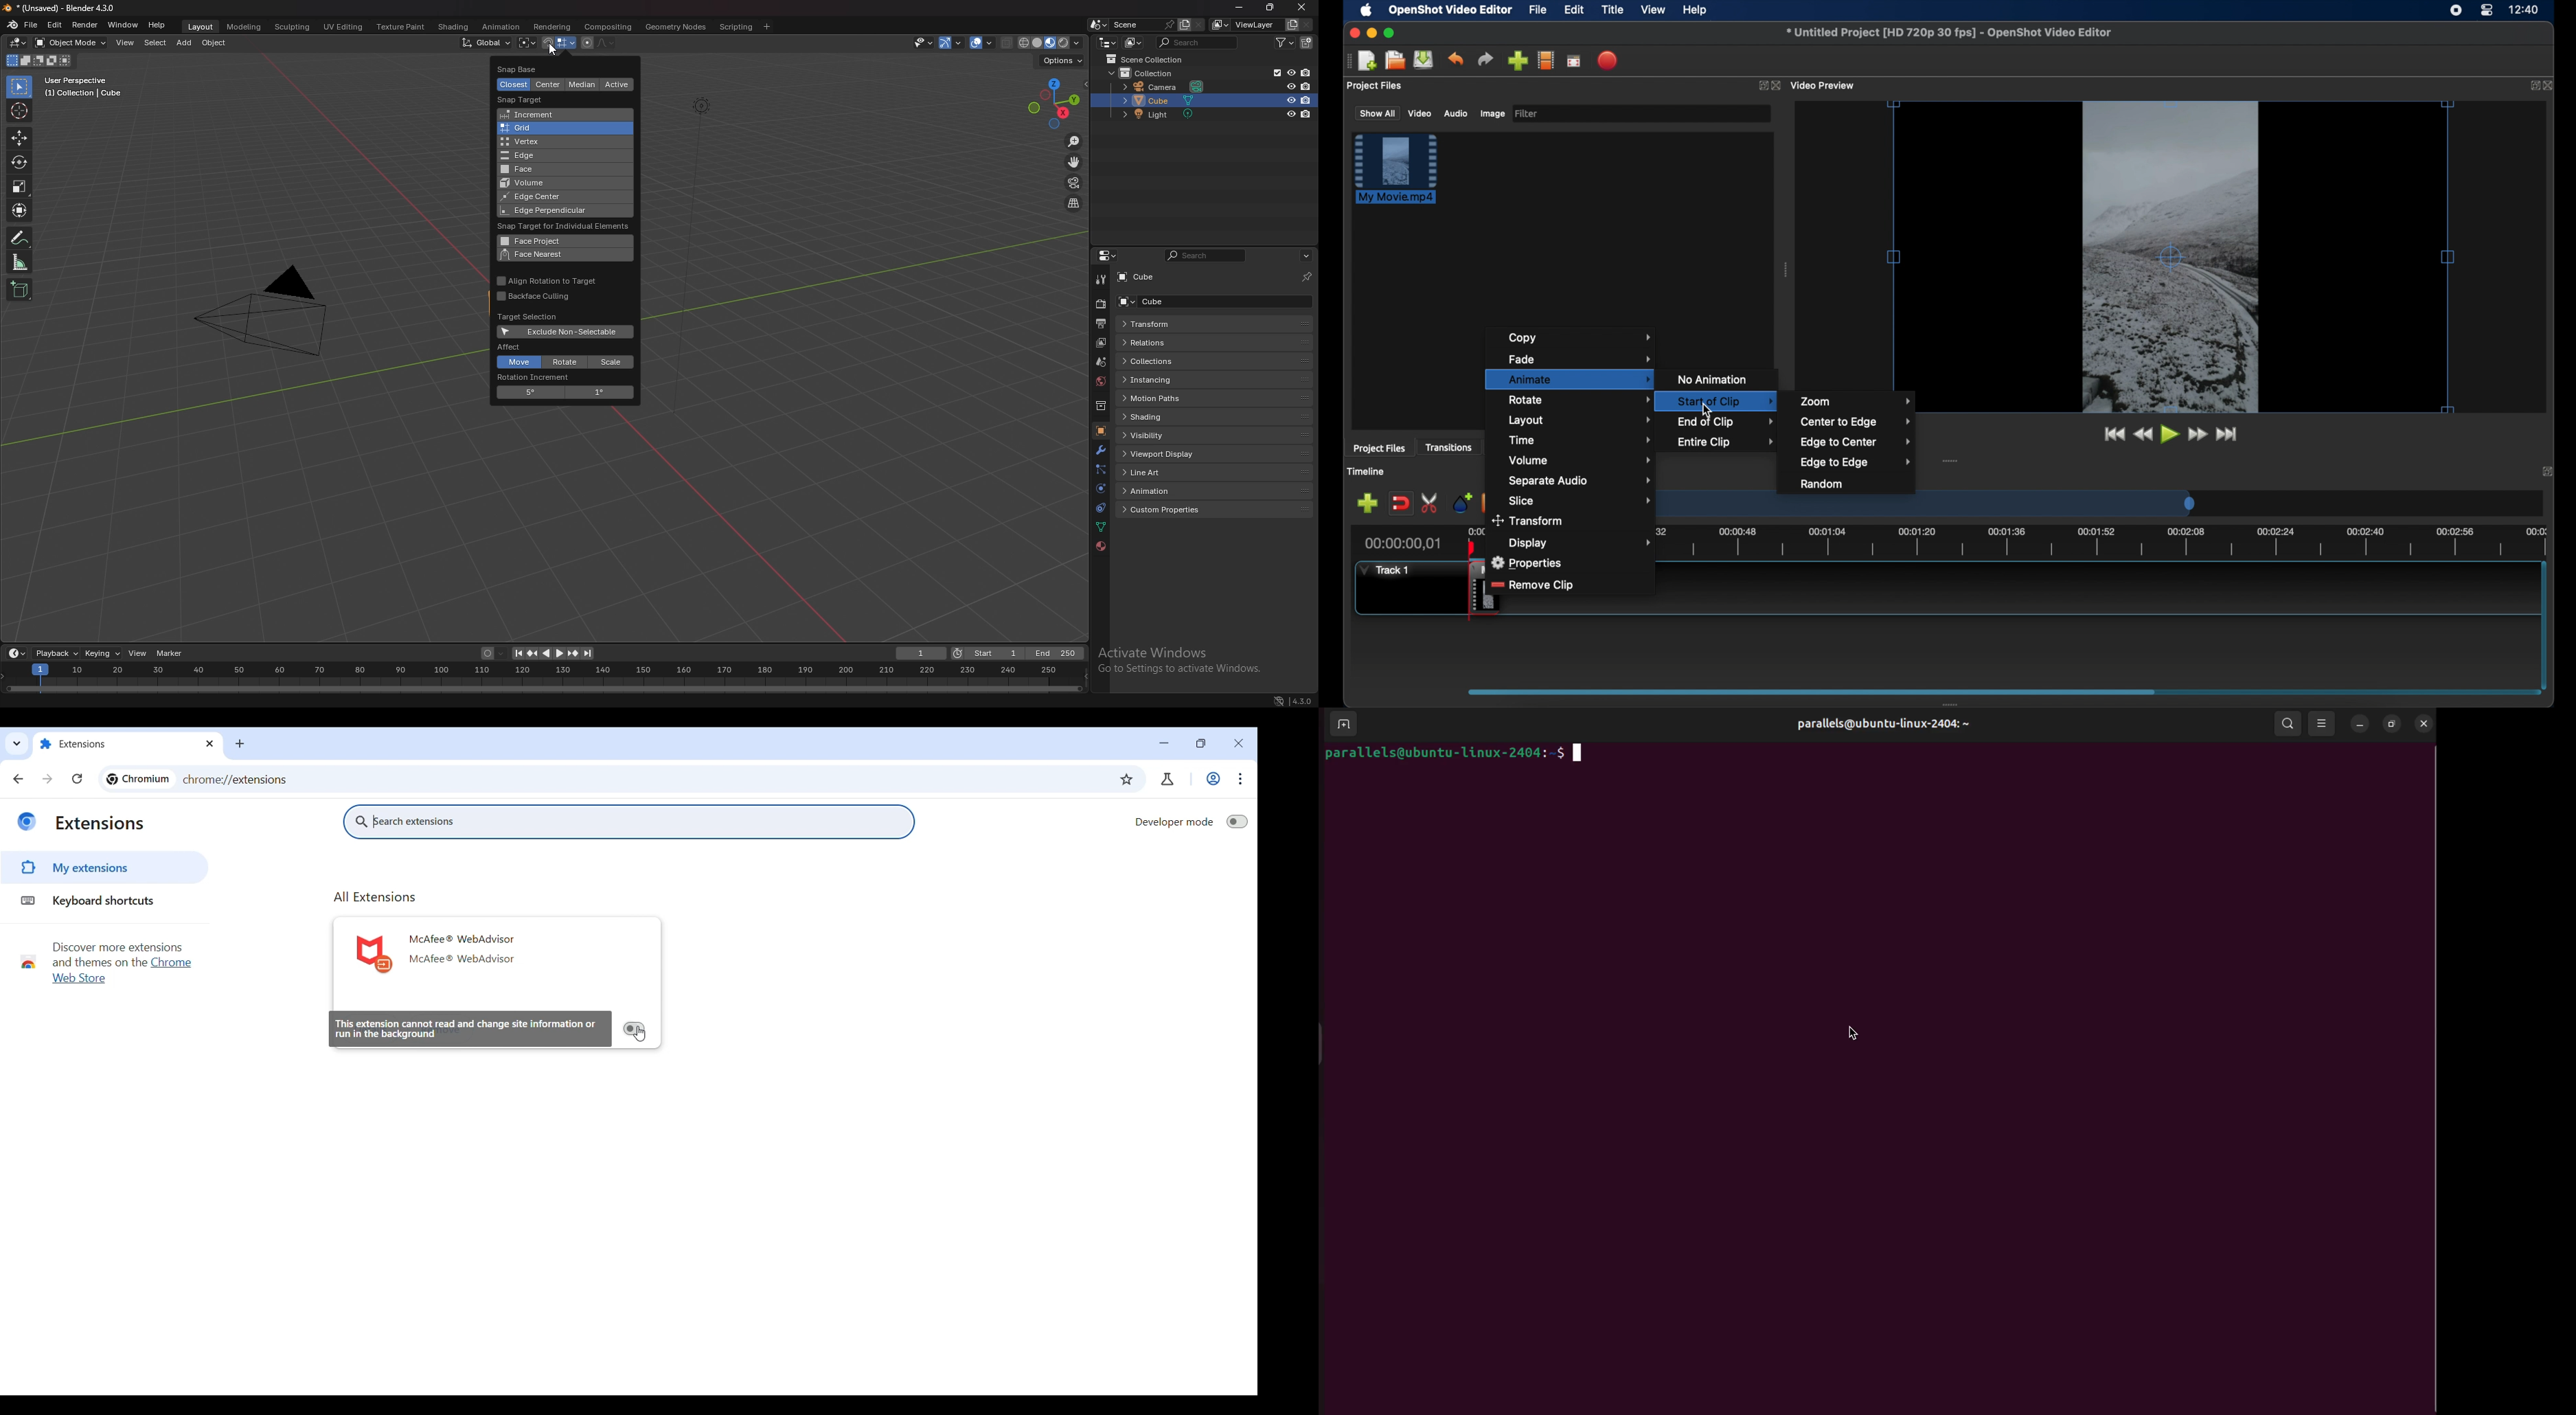 The image size is (2576, 1428). What do you see at coordinates (293, 26) in the screenshot?
I see `sculpting` at bounding box center [293, 26].